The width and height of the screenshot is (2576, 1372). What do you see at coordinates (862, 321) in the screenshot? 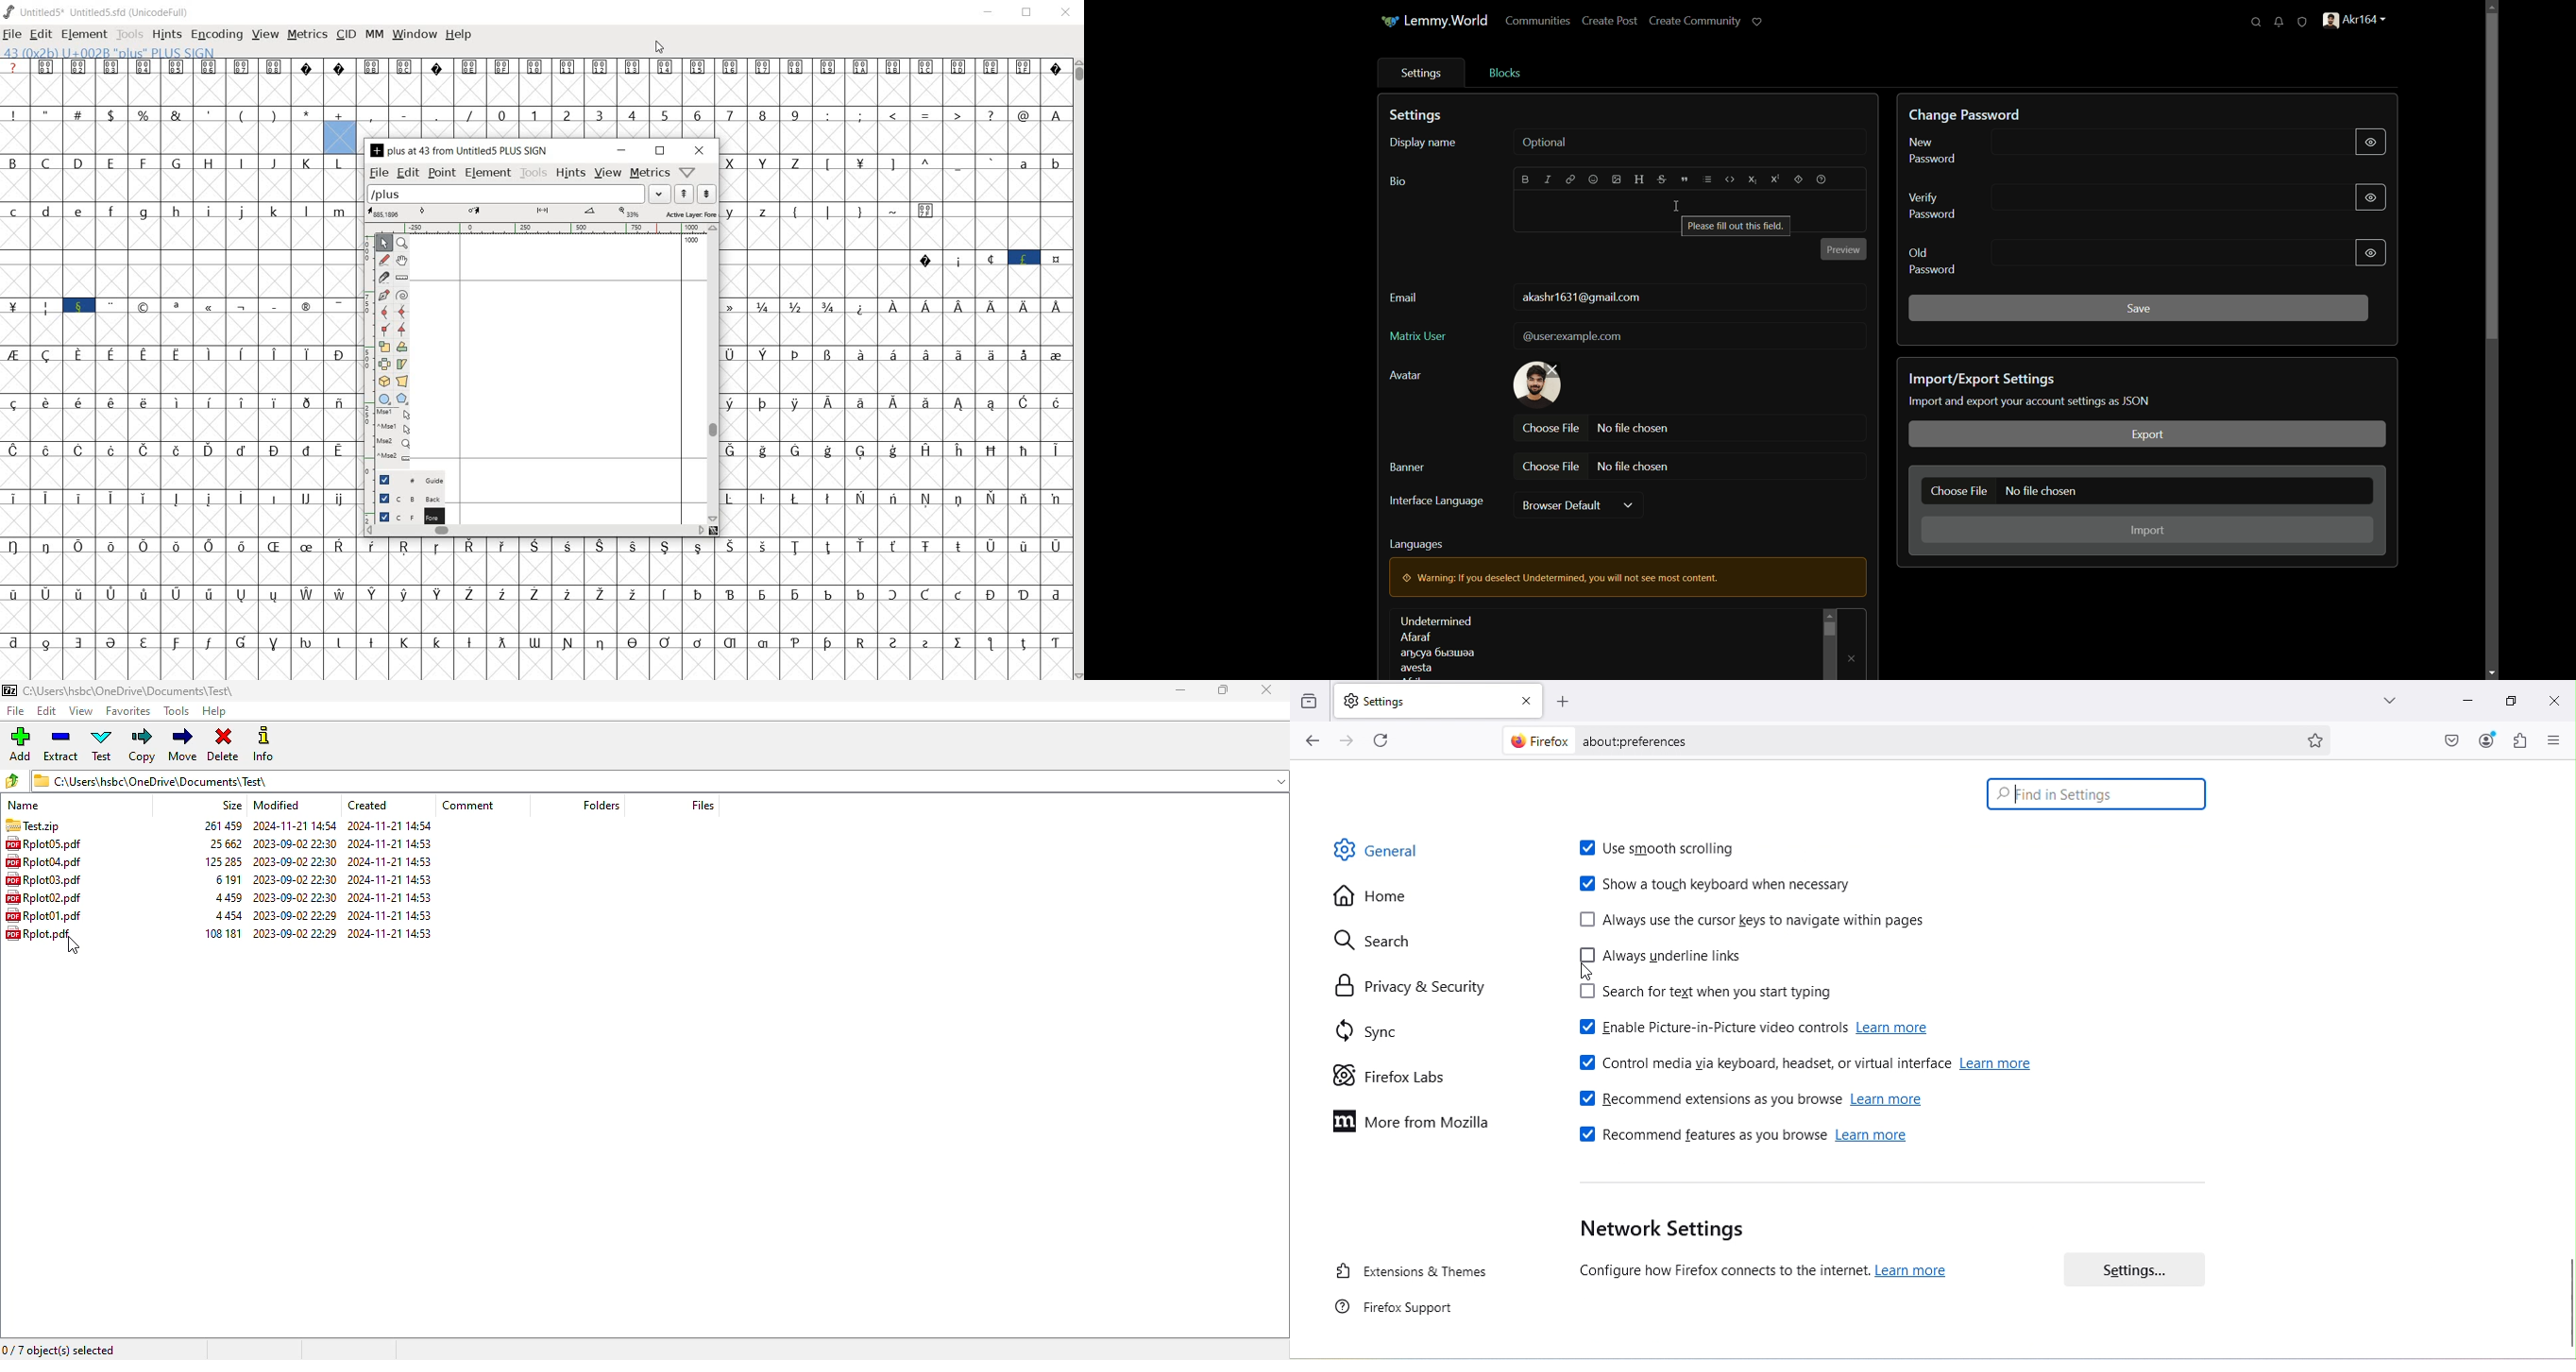
I see `oK` at bounding box center [862, 321].